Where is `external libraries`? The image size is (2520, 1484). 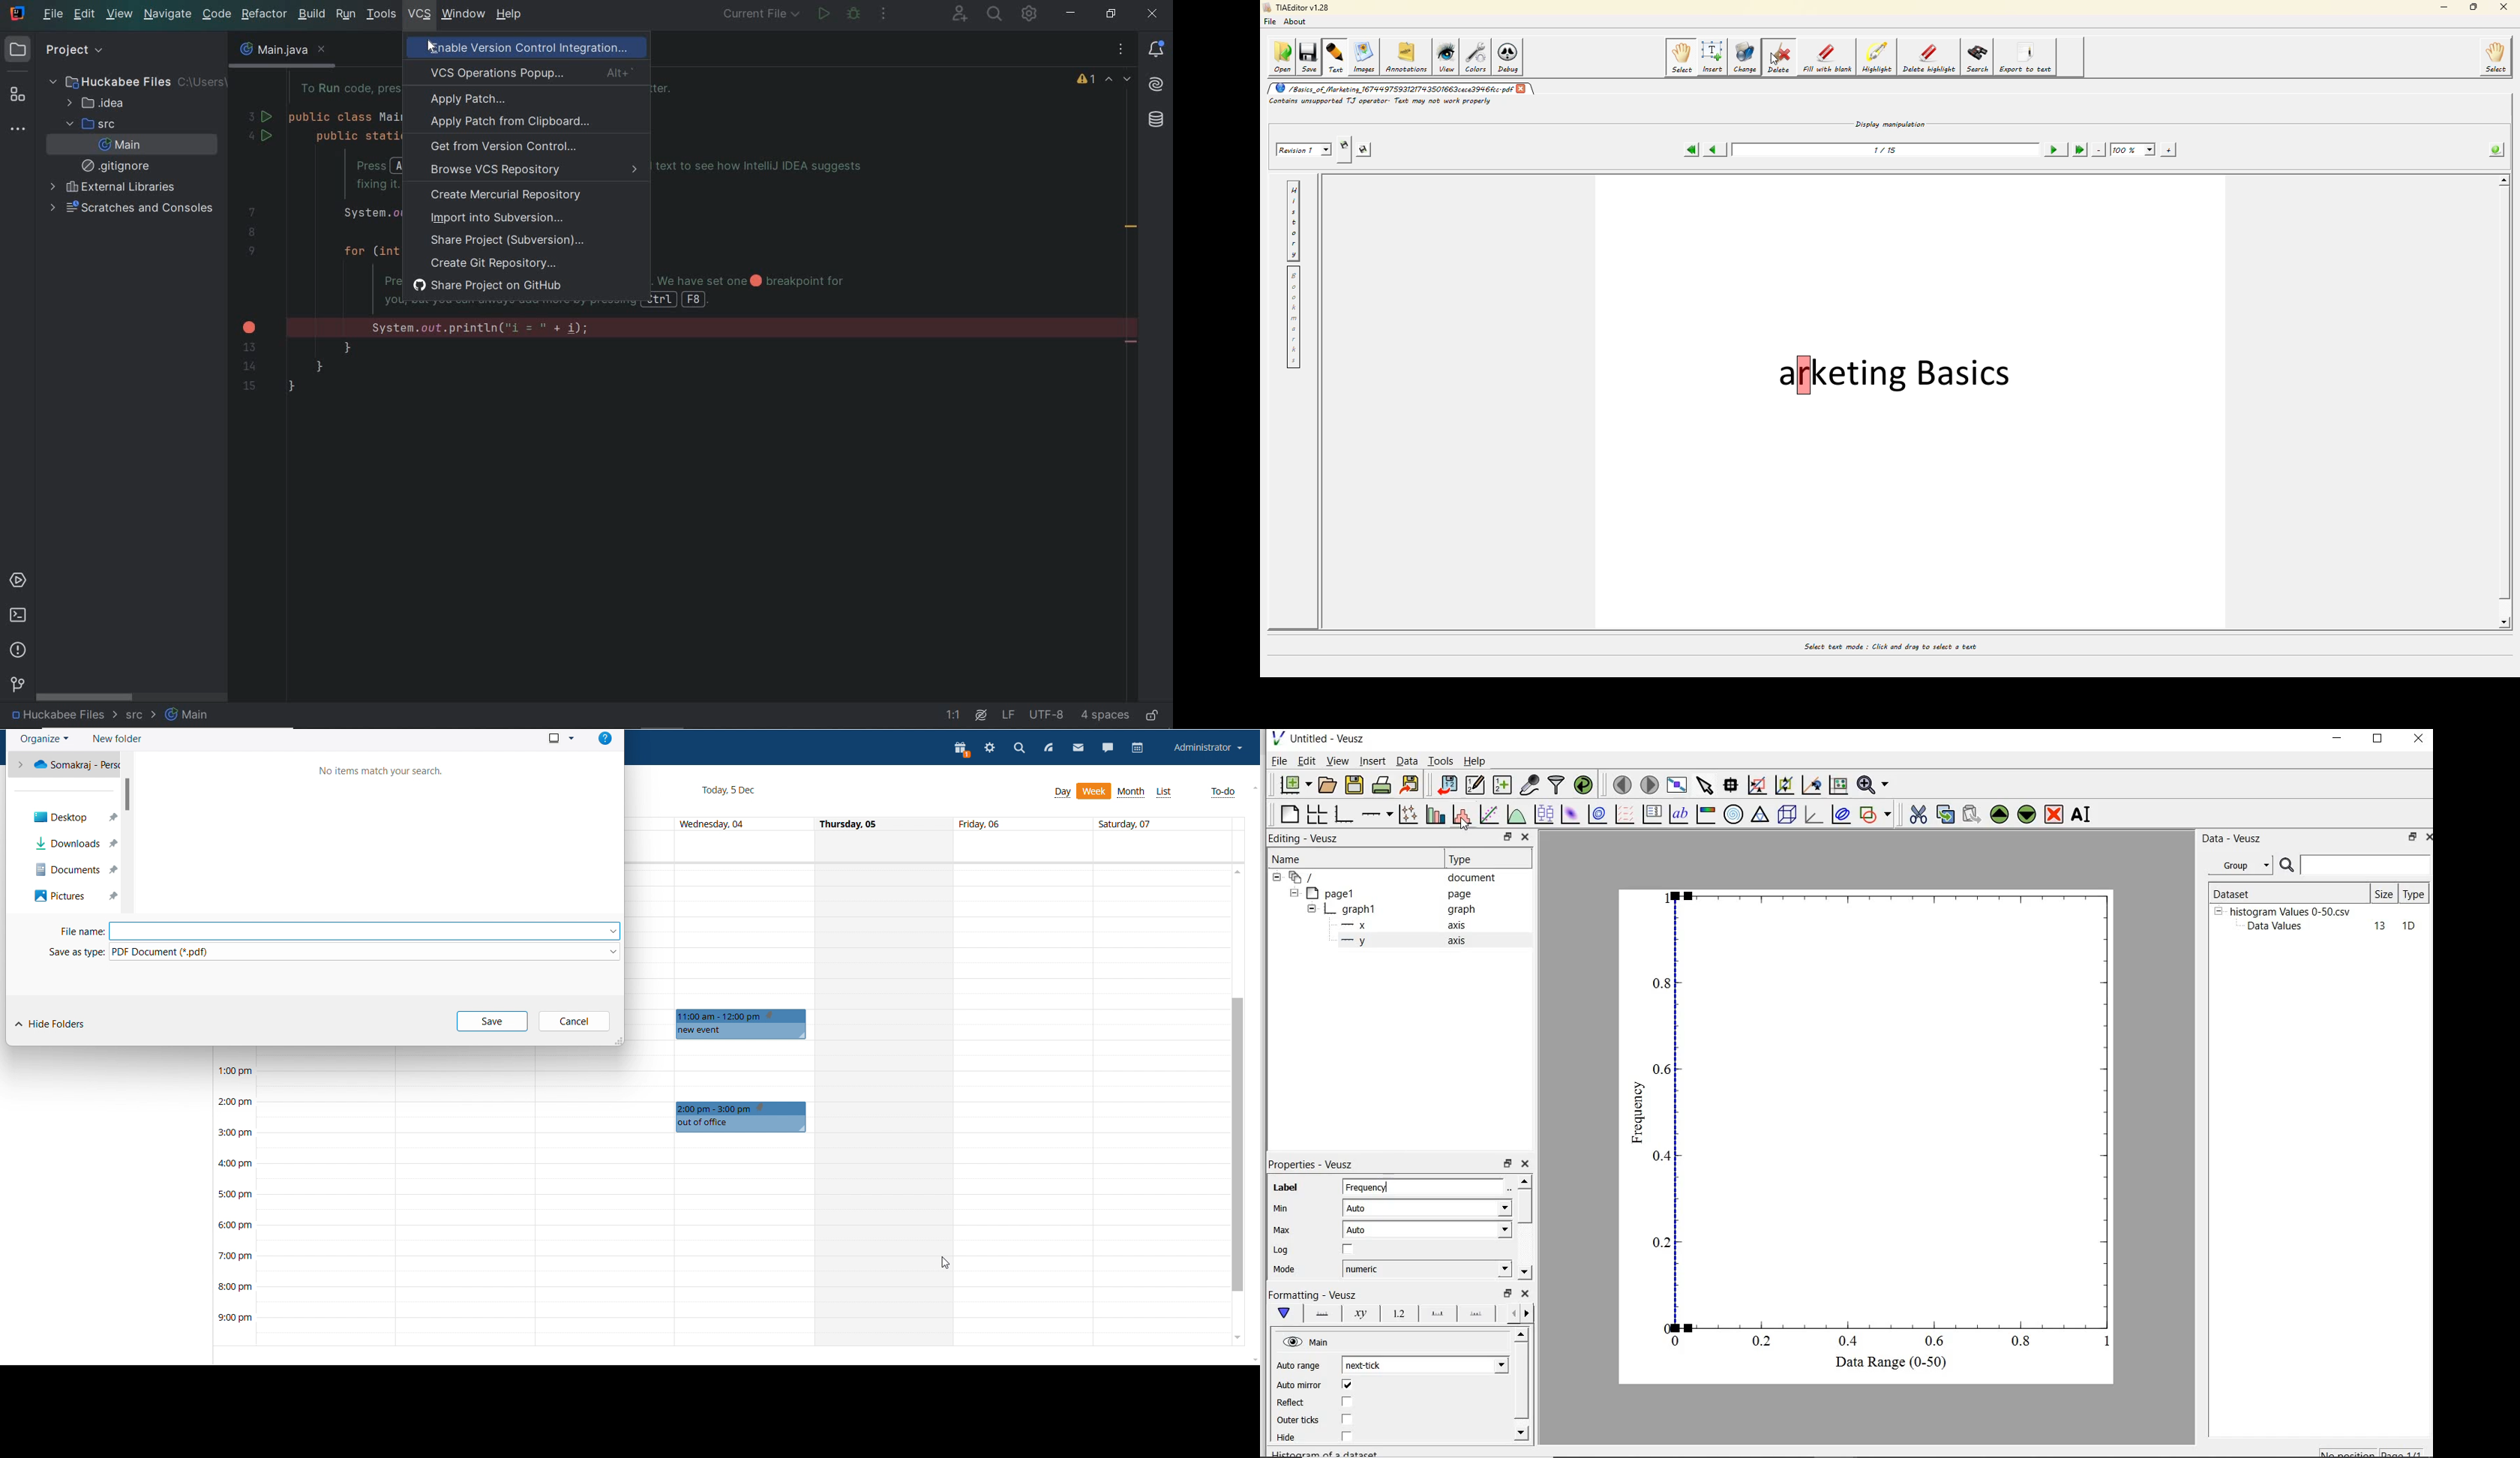 external libraries is located at coordinates (111, 187).